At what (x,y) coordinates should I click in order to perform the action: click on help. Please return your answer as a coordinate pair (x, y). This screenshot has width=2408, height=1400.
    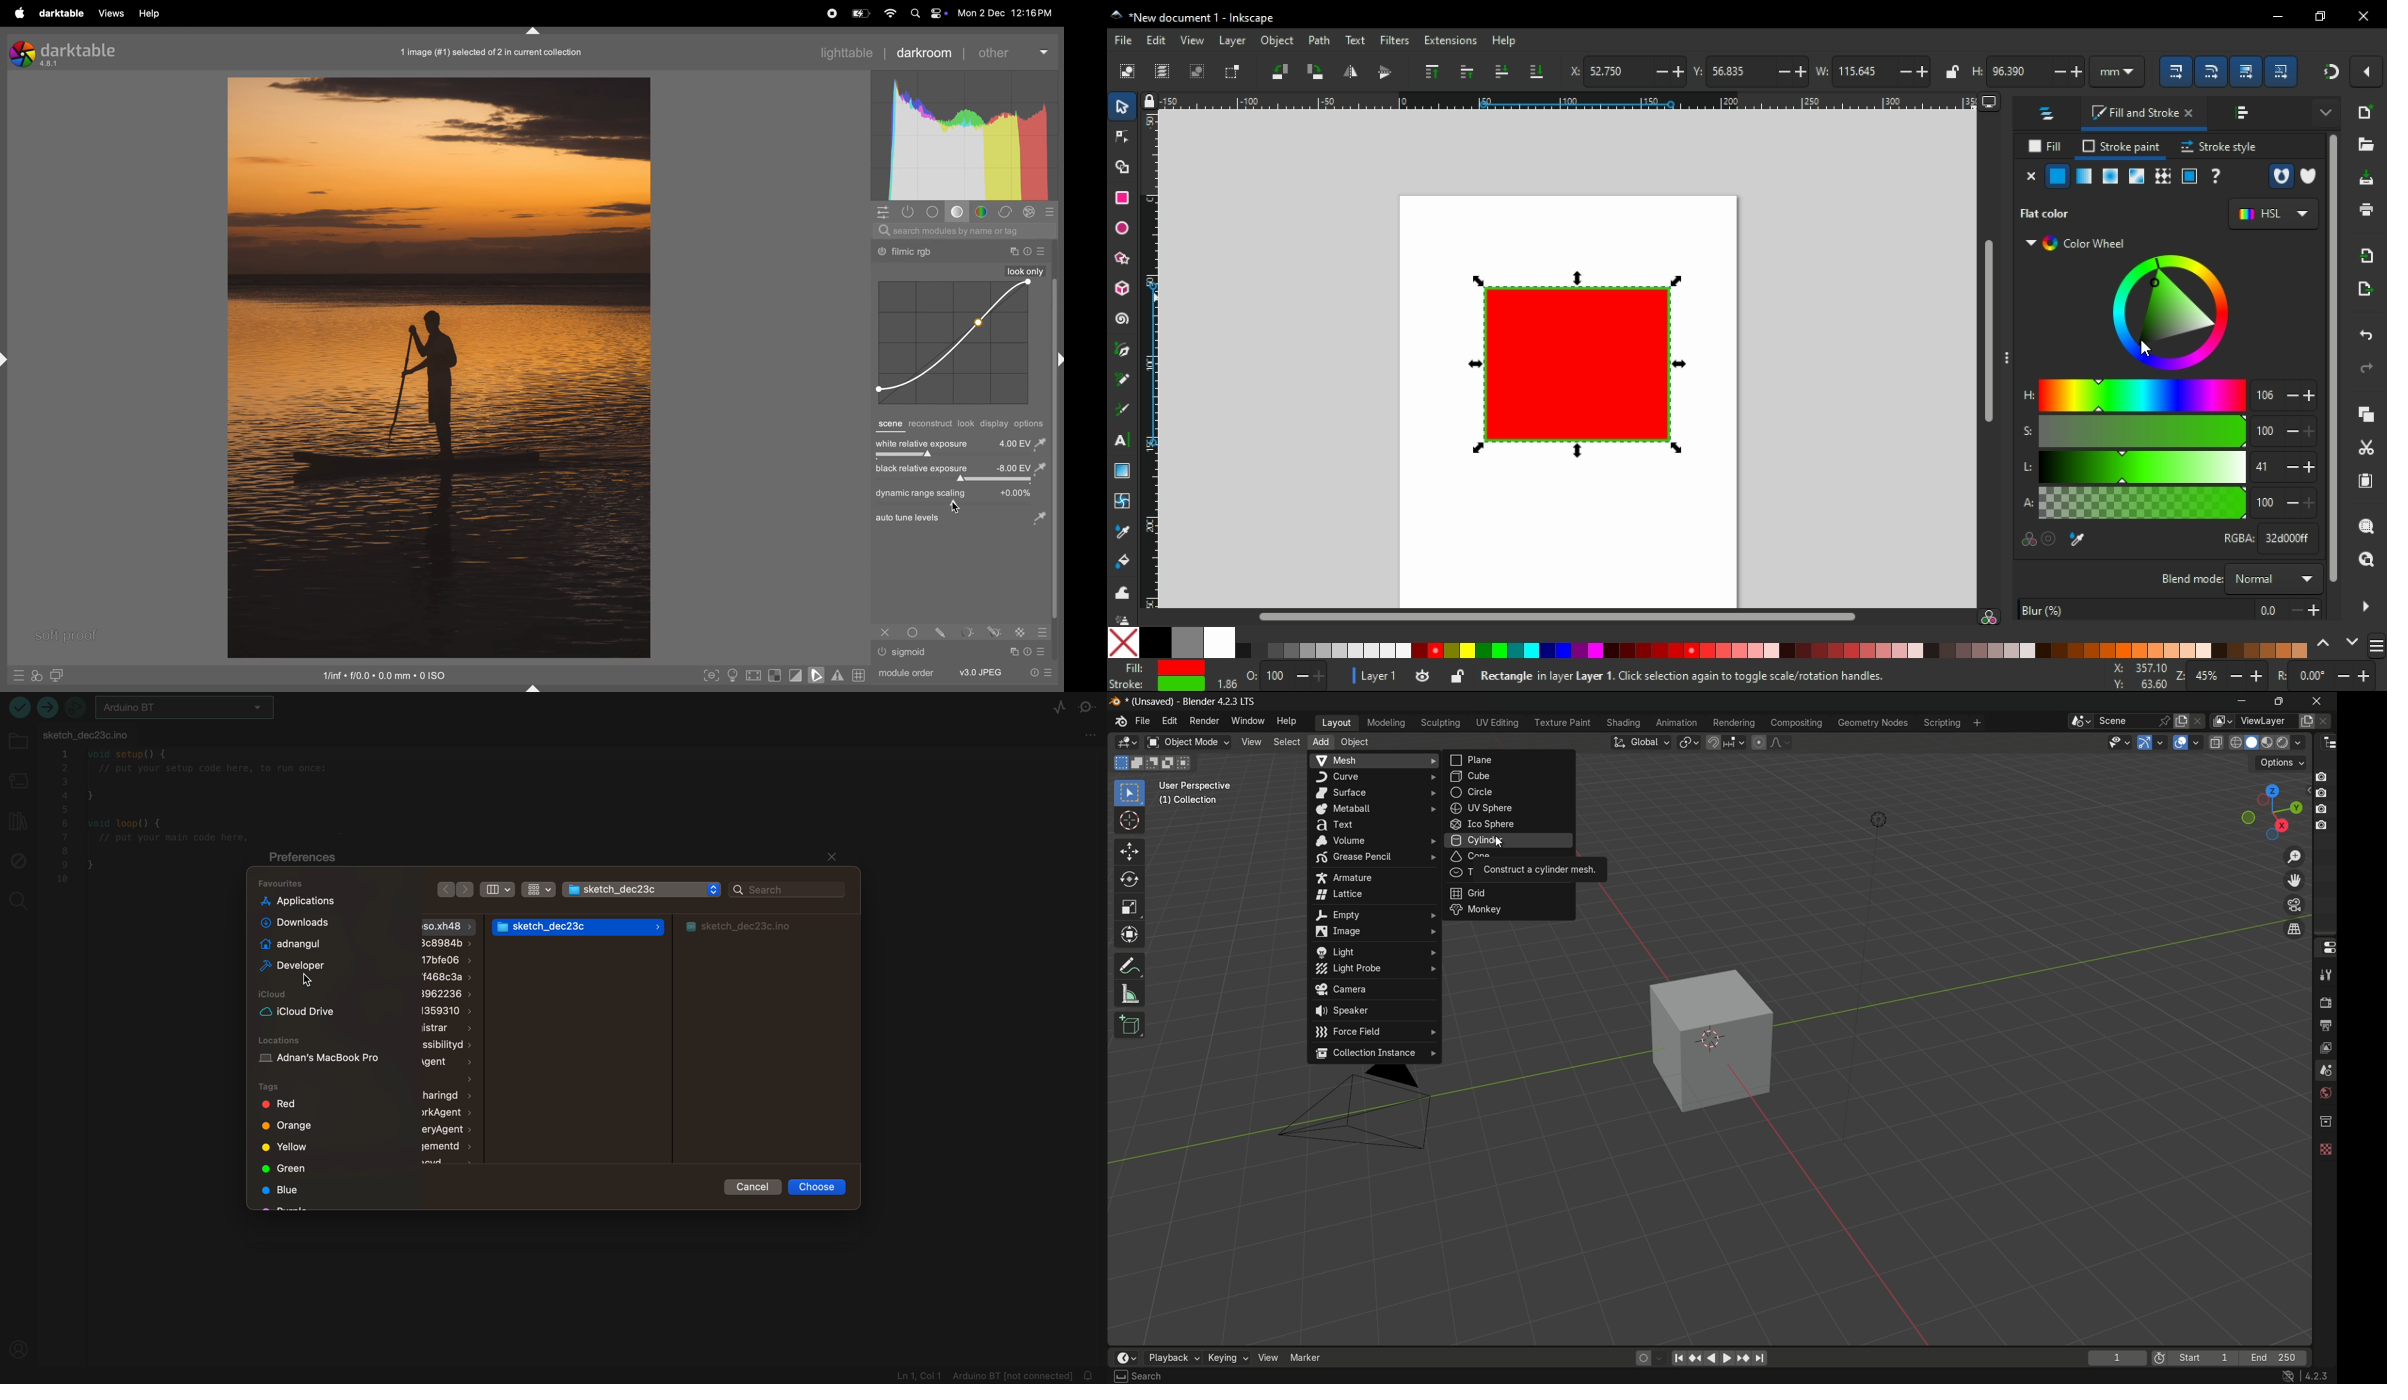
    Looking at the image, I should click on (1504, 42).